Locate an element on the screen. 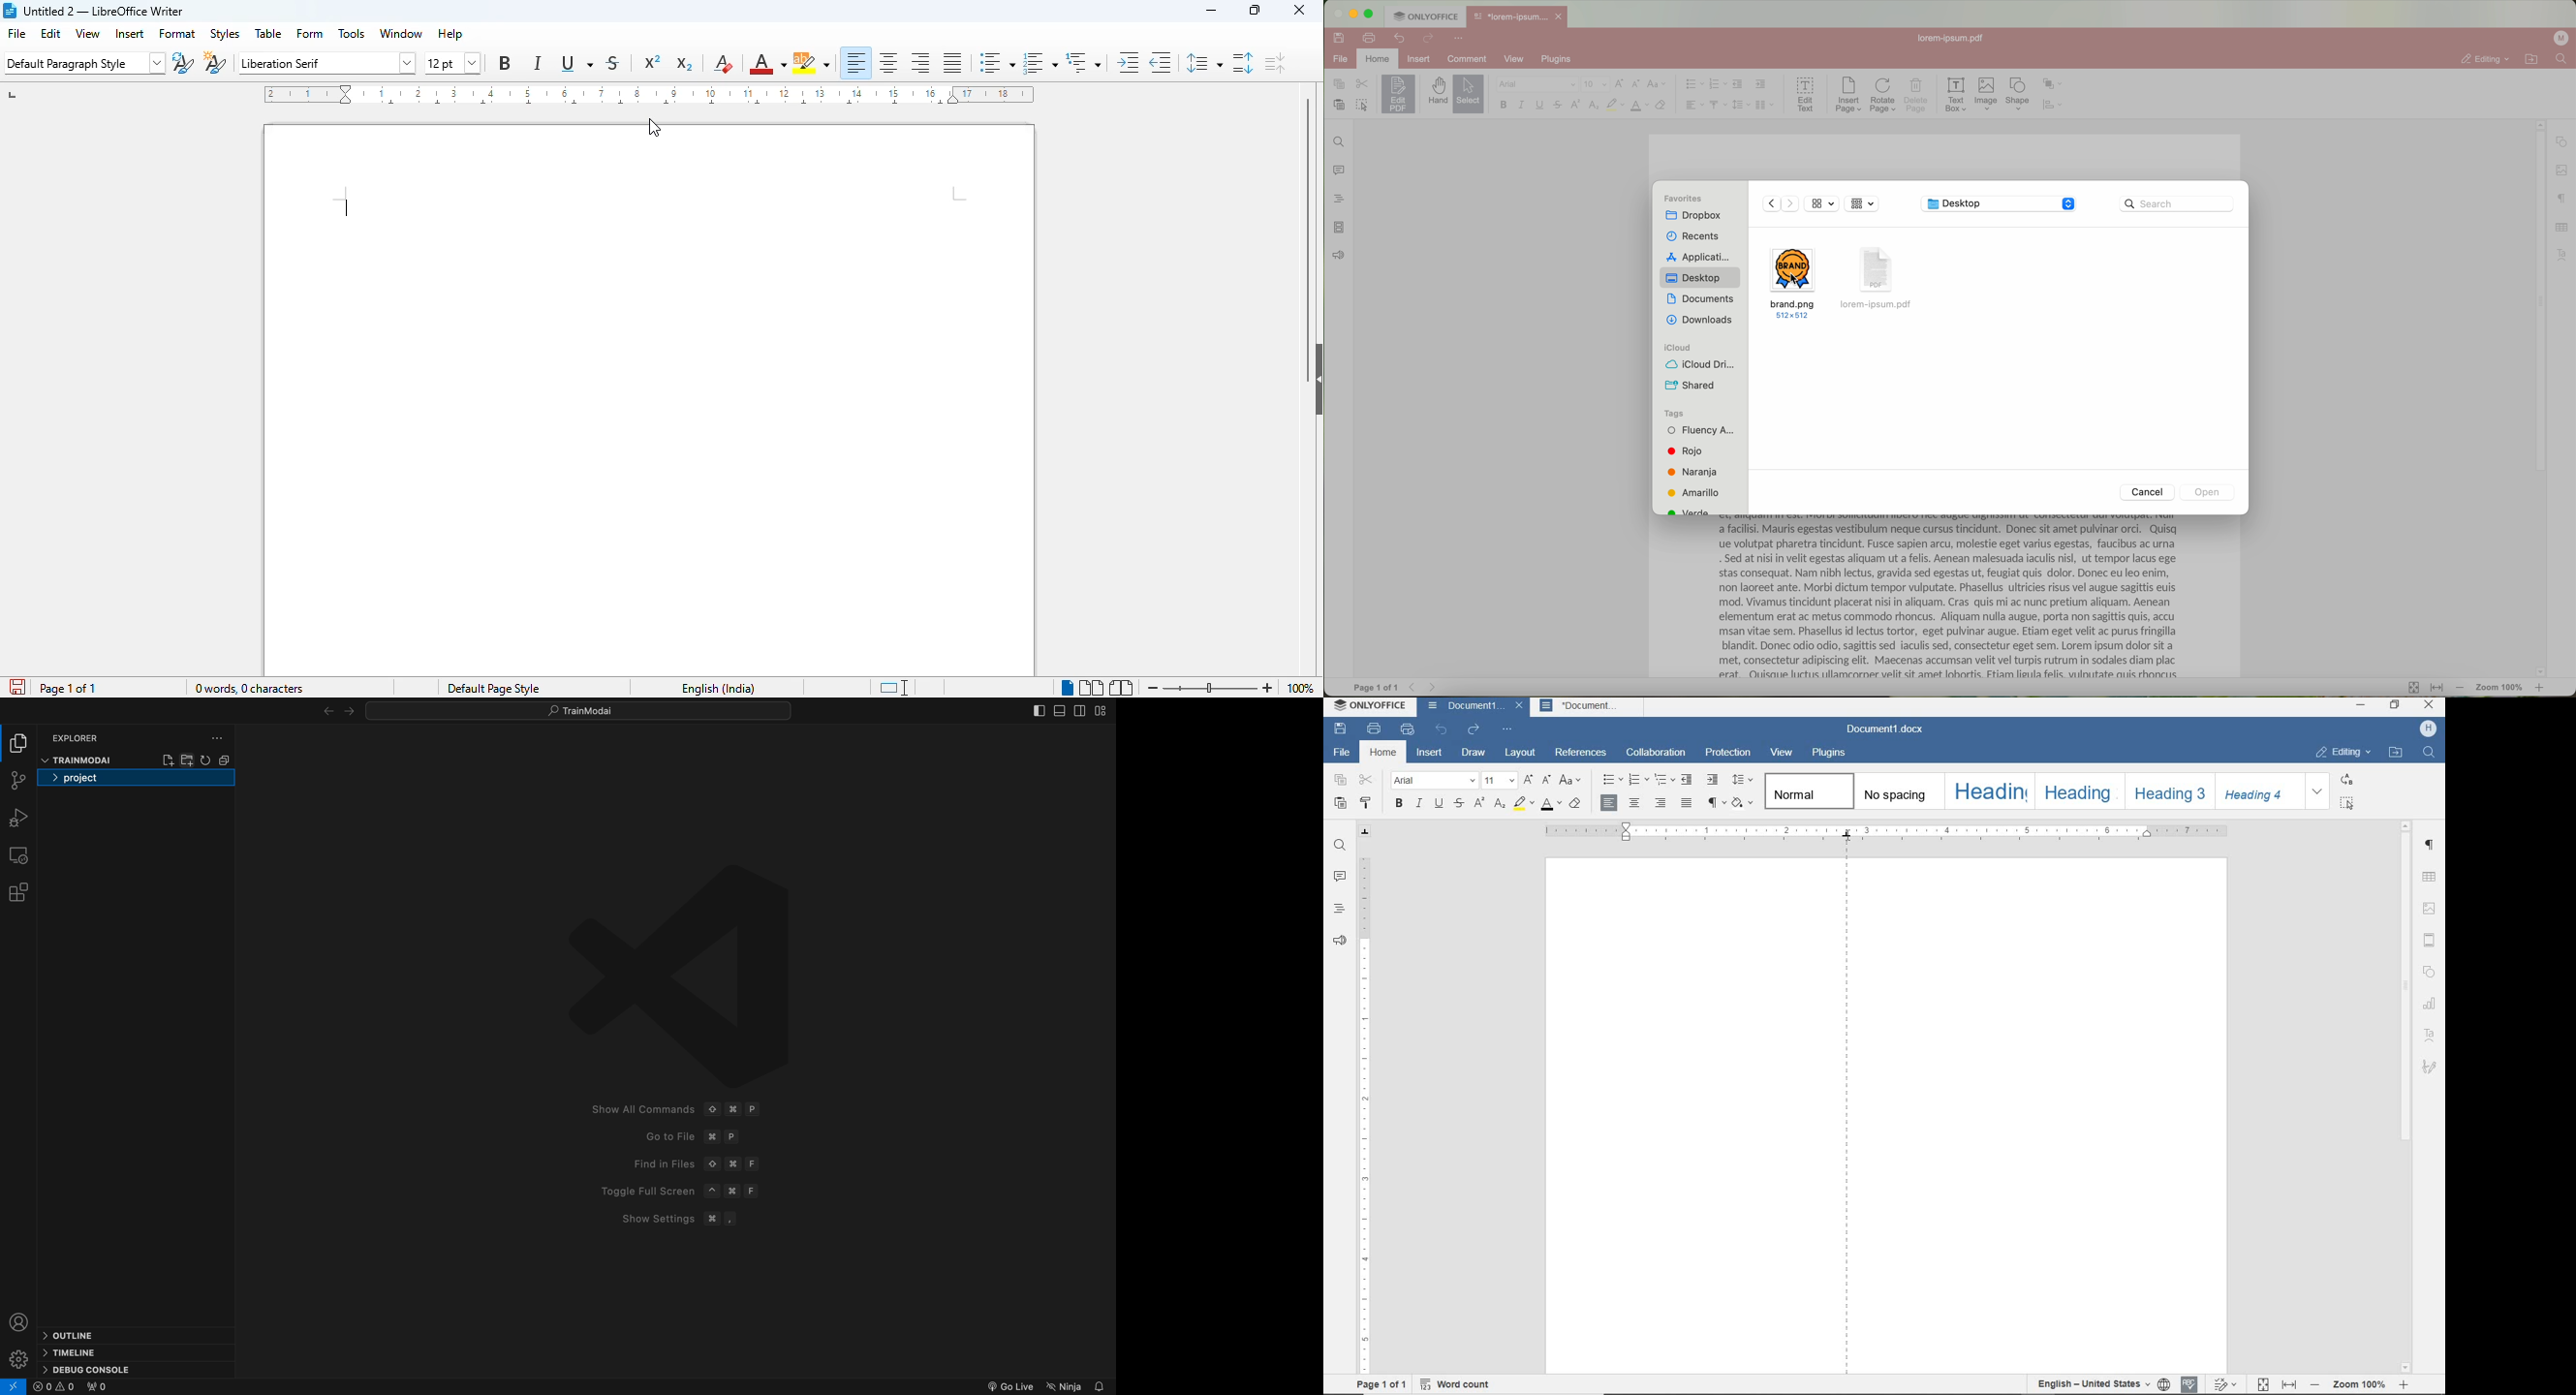 This screenshot has height=1400, width=2576. toggle unordered list is located at coordinates (996, 63).